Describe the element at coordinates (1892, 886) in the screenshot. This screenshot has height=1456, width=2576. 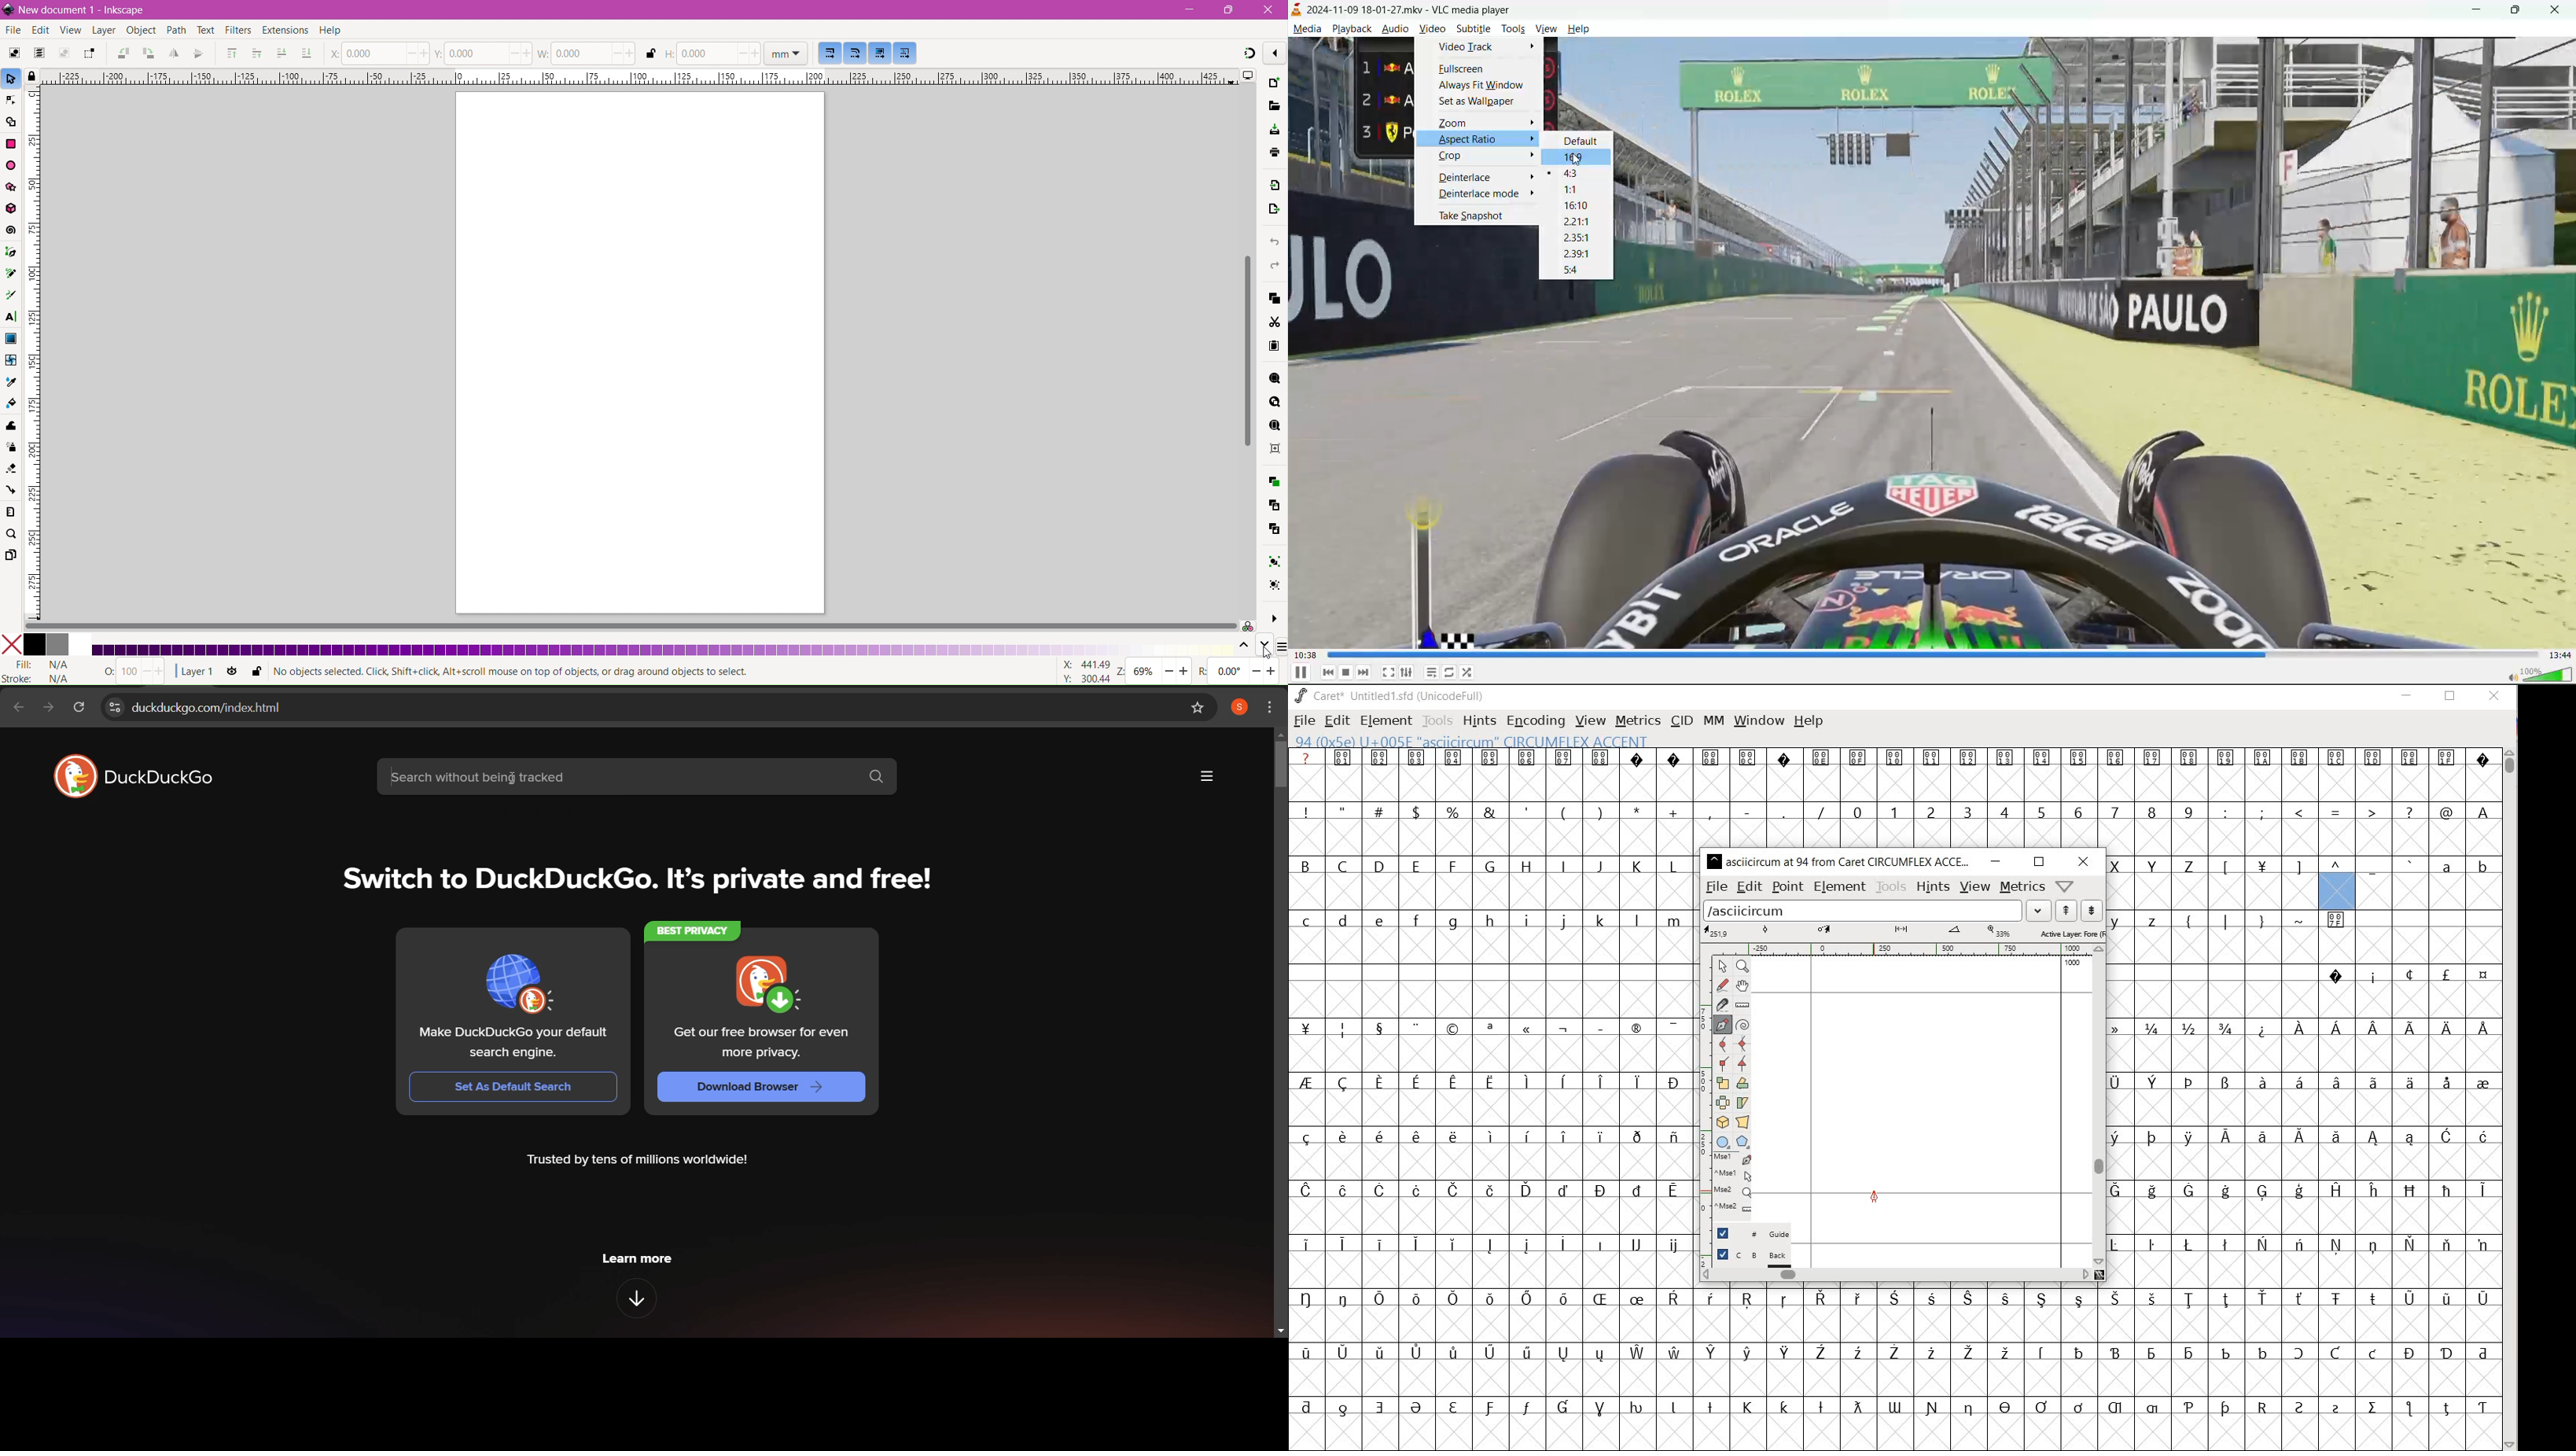
I see `tools` at that location.